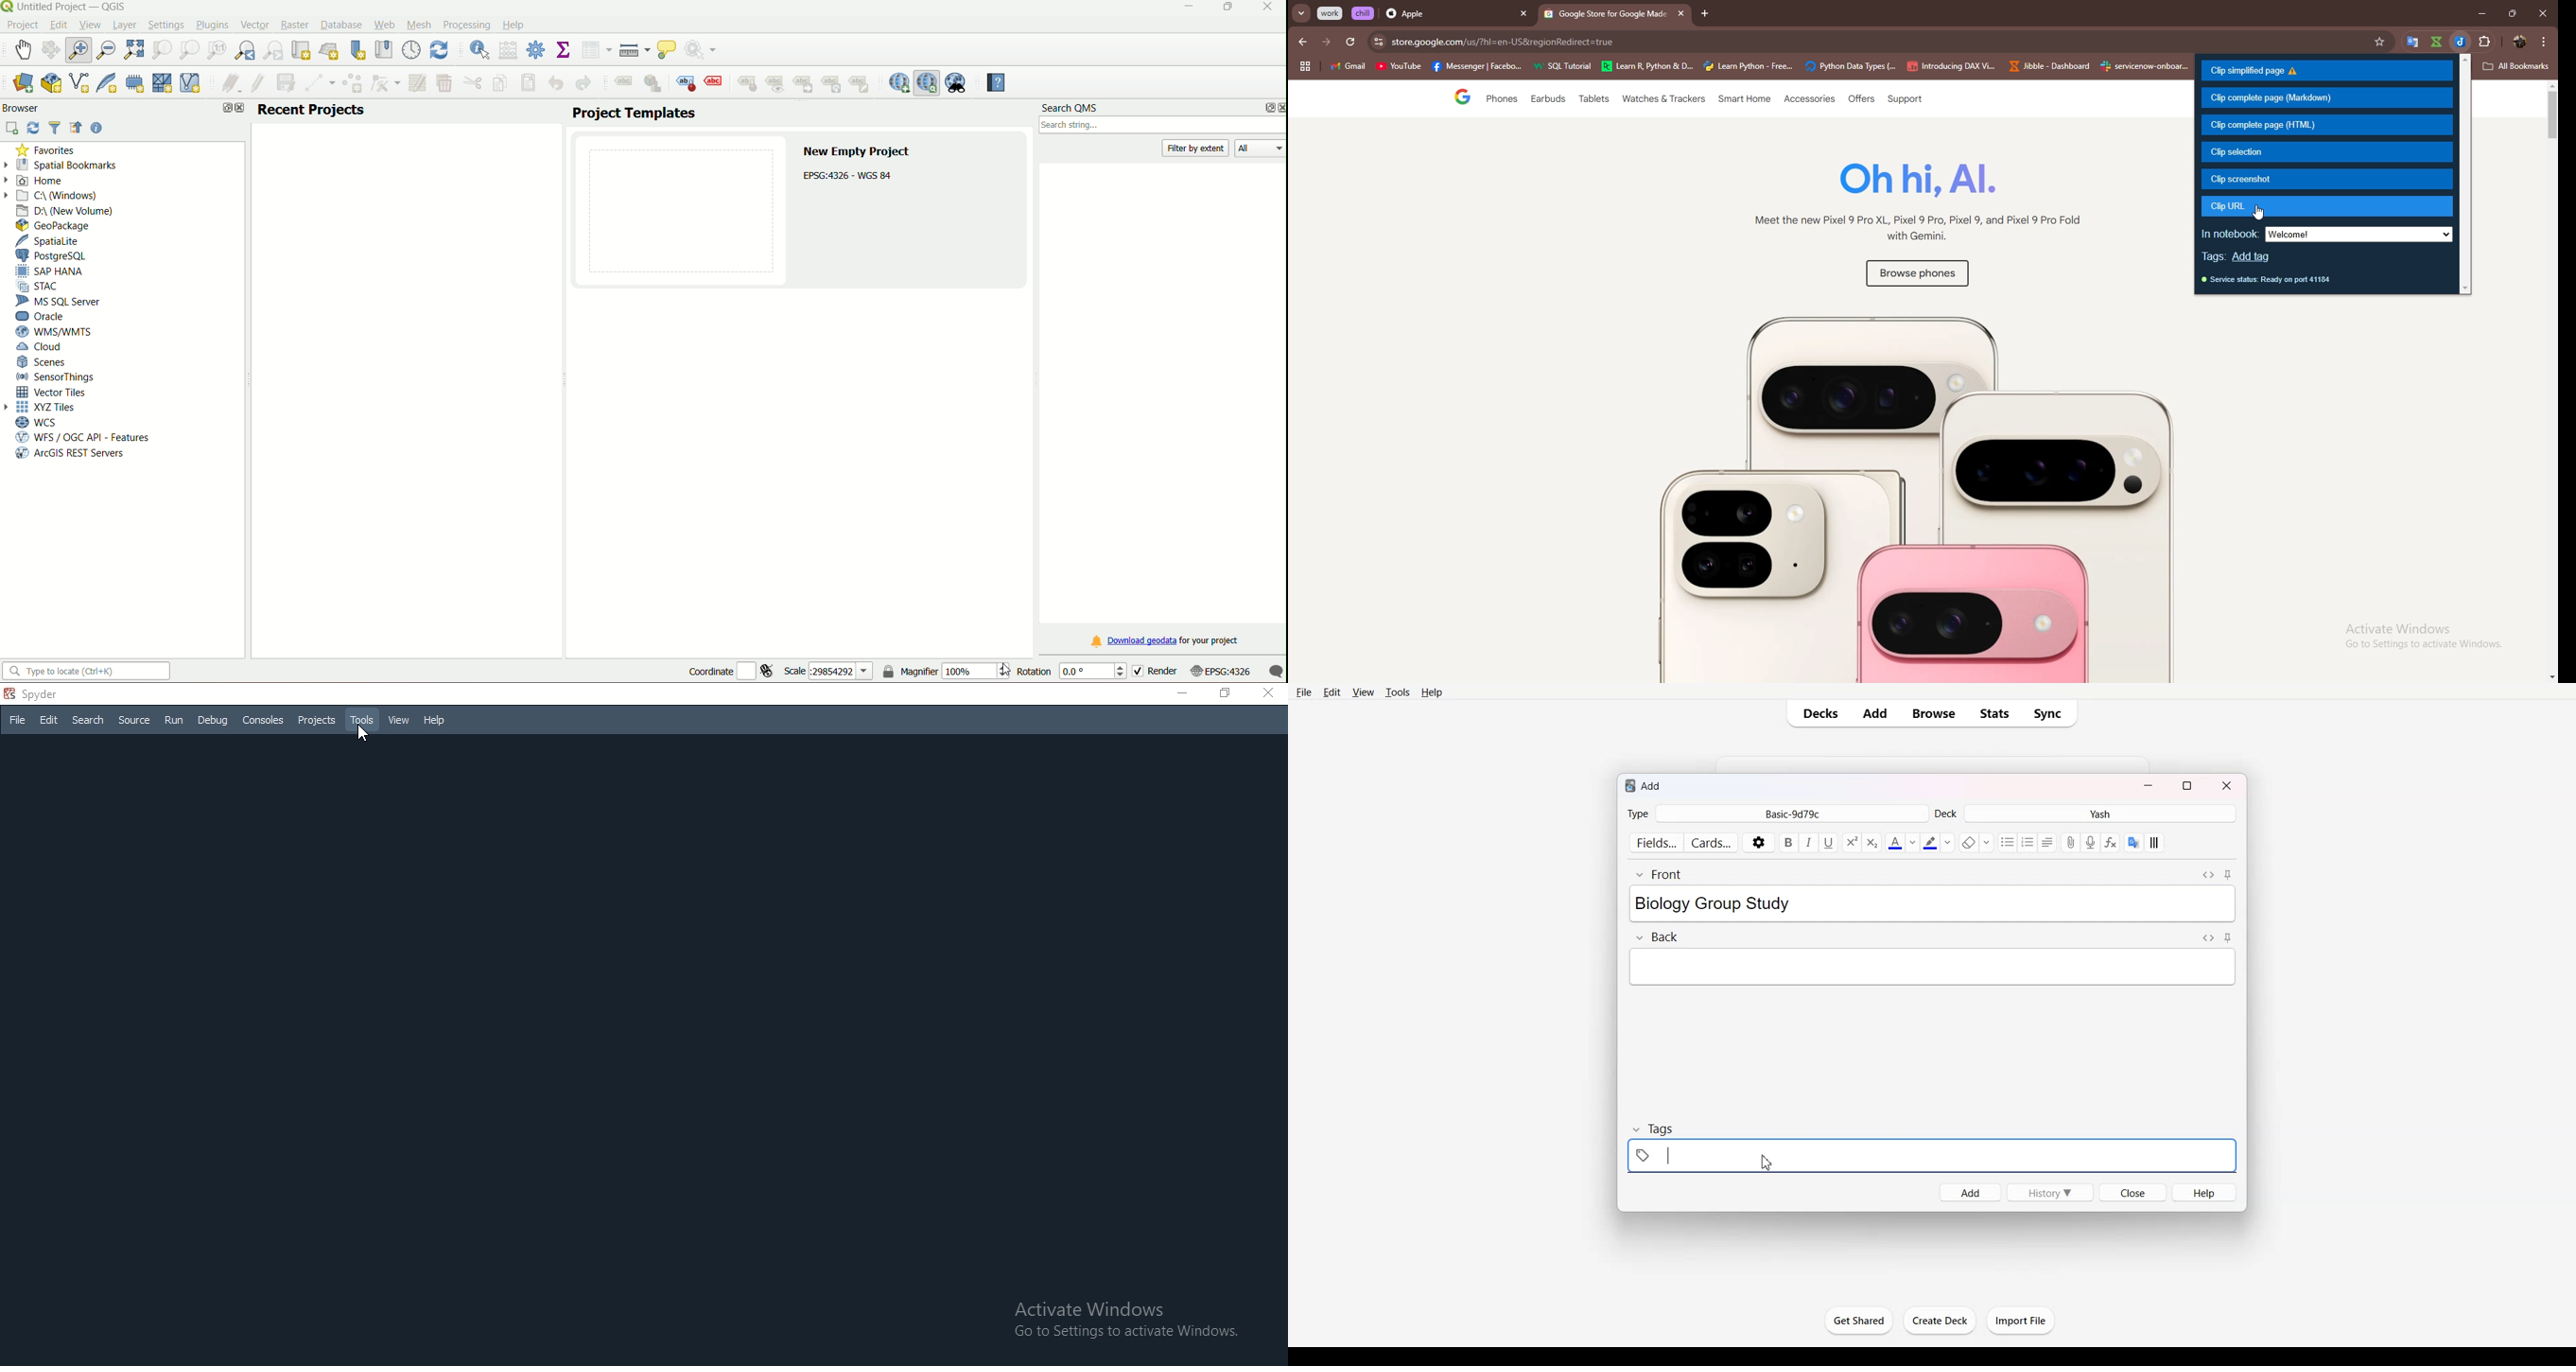  I want to click on add, so click(1644, 786).